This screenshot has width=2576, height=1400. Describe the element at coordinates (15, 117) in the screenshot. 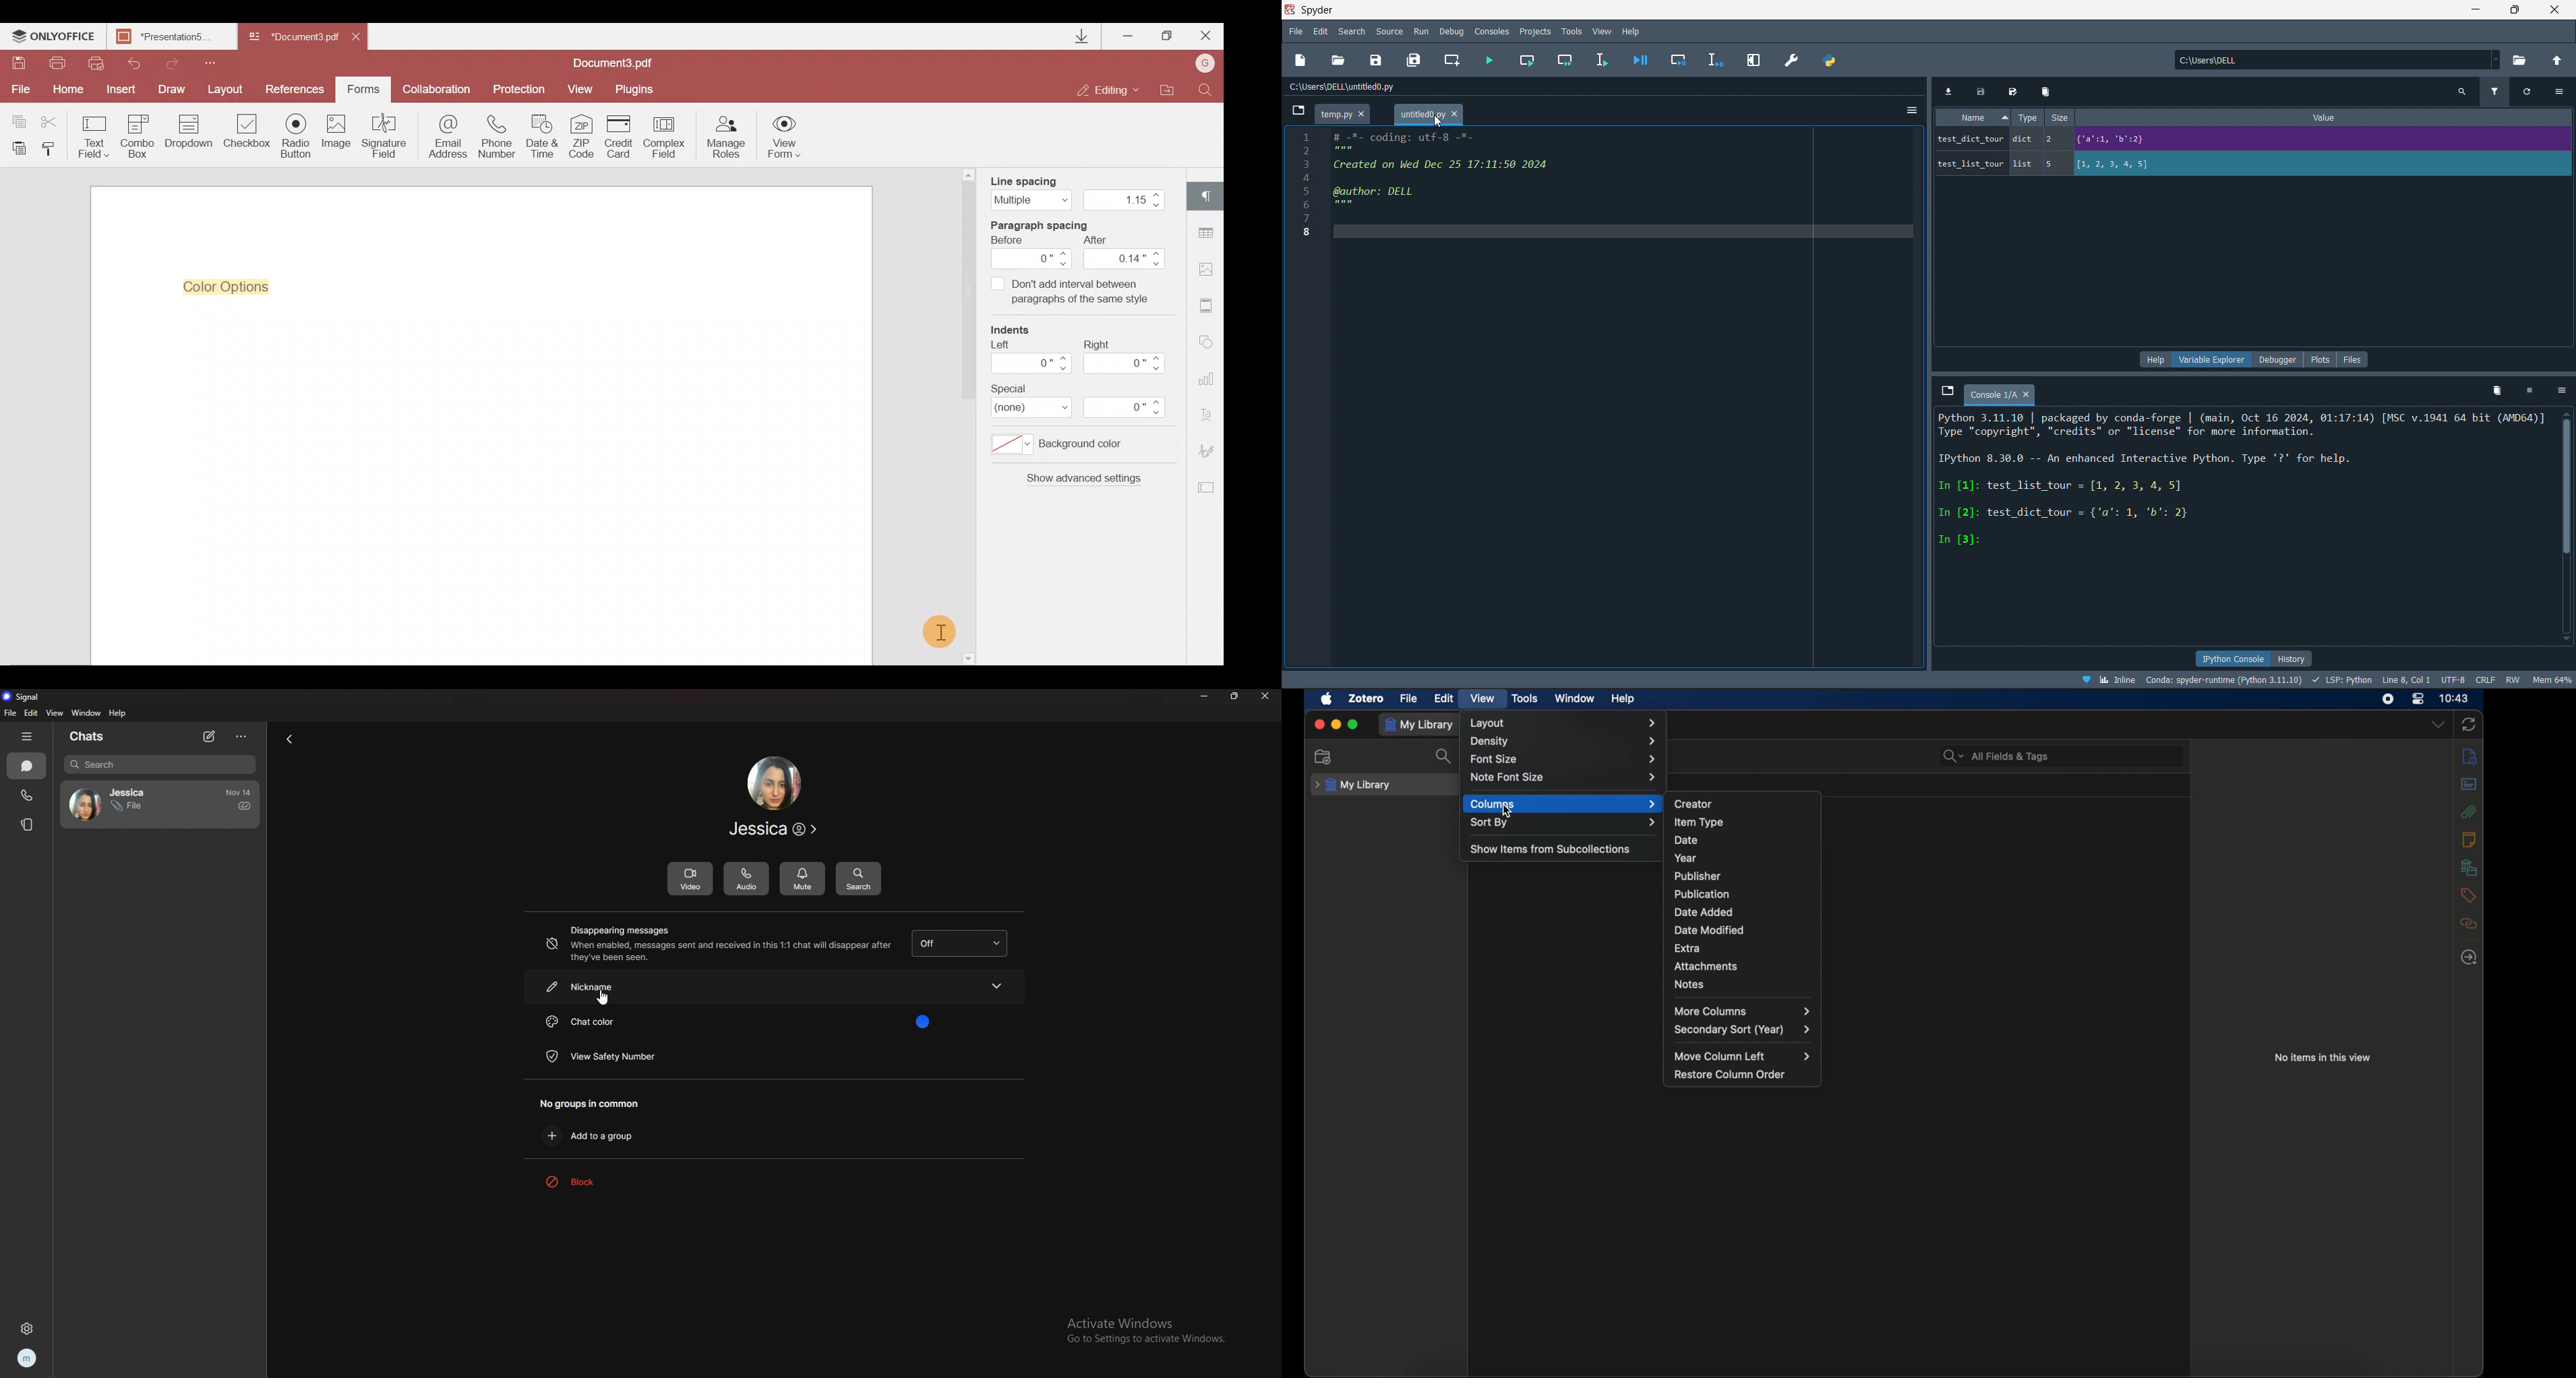

I see `Copy` at that location.